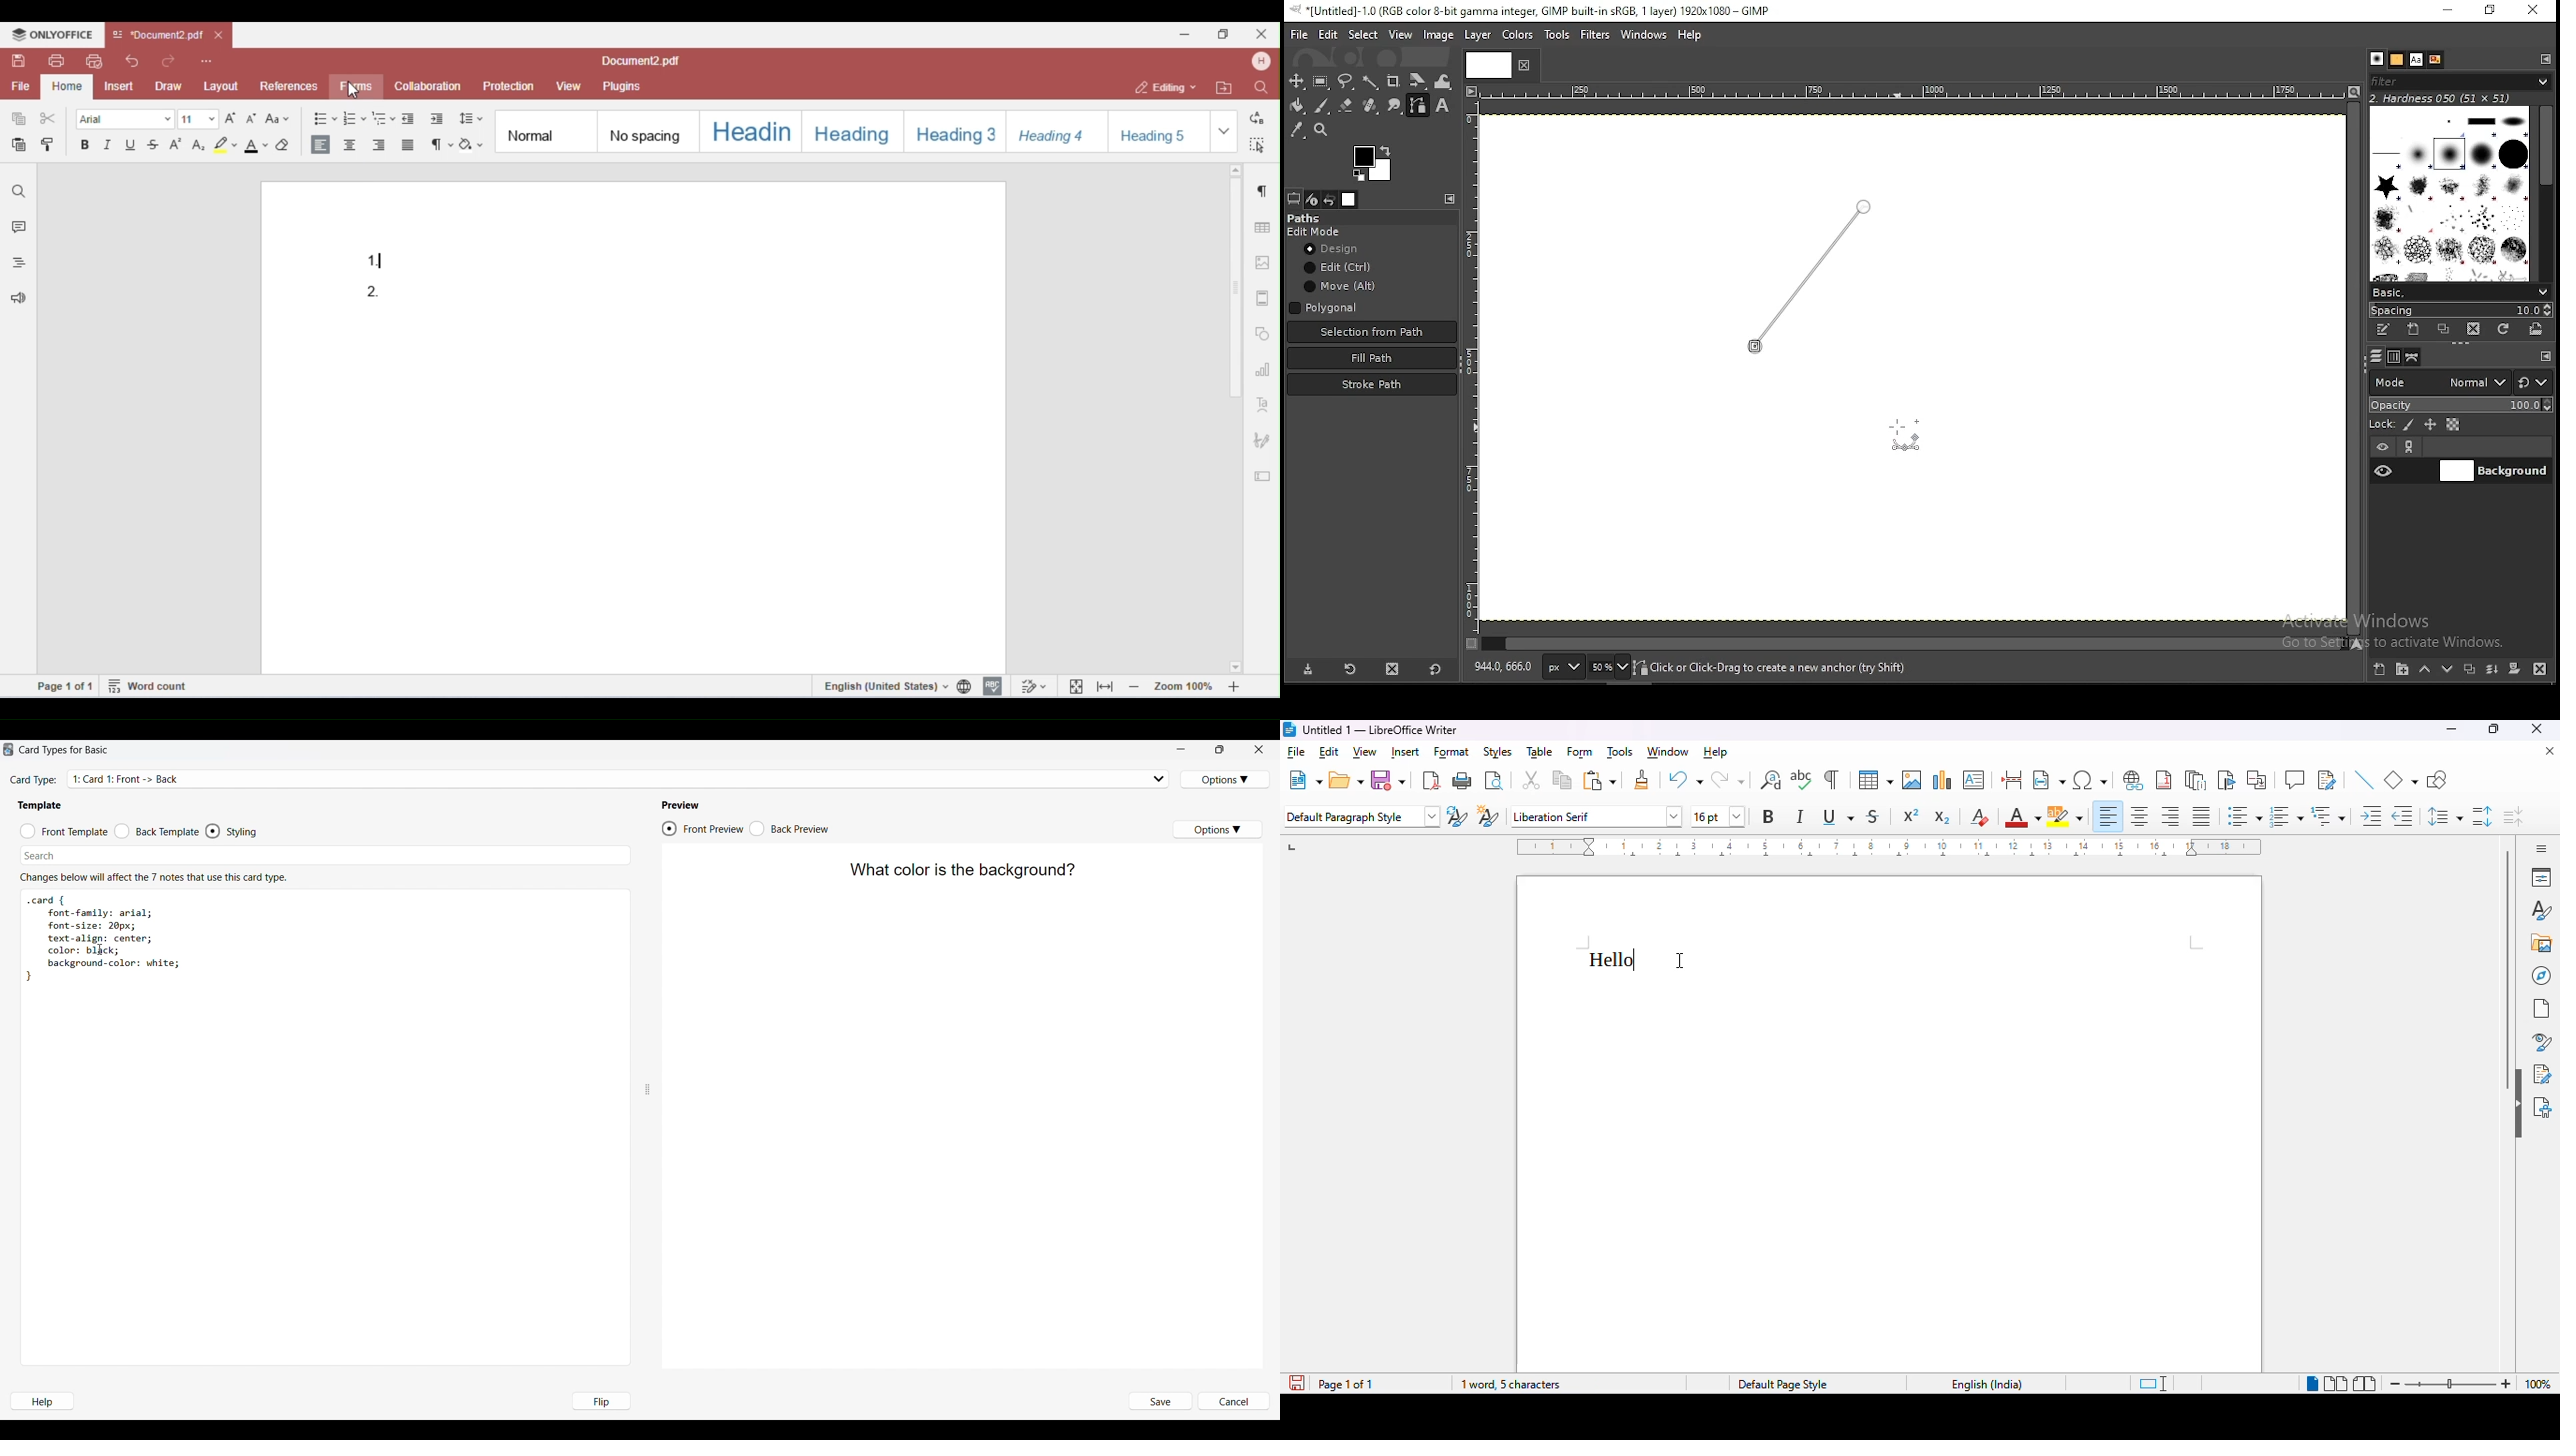 The image size is (2576, 1456). What do you see at coordinates (1217, 829) in the screenshot?
I see `Preview options` at bounding box center [1217, 829].